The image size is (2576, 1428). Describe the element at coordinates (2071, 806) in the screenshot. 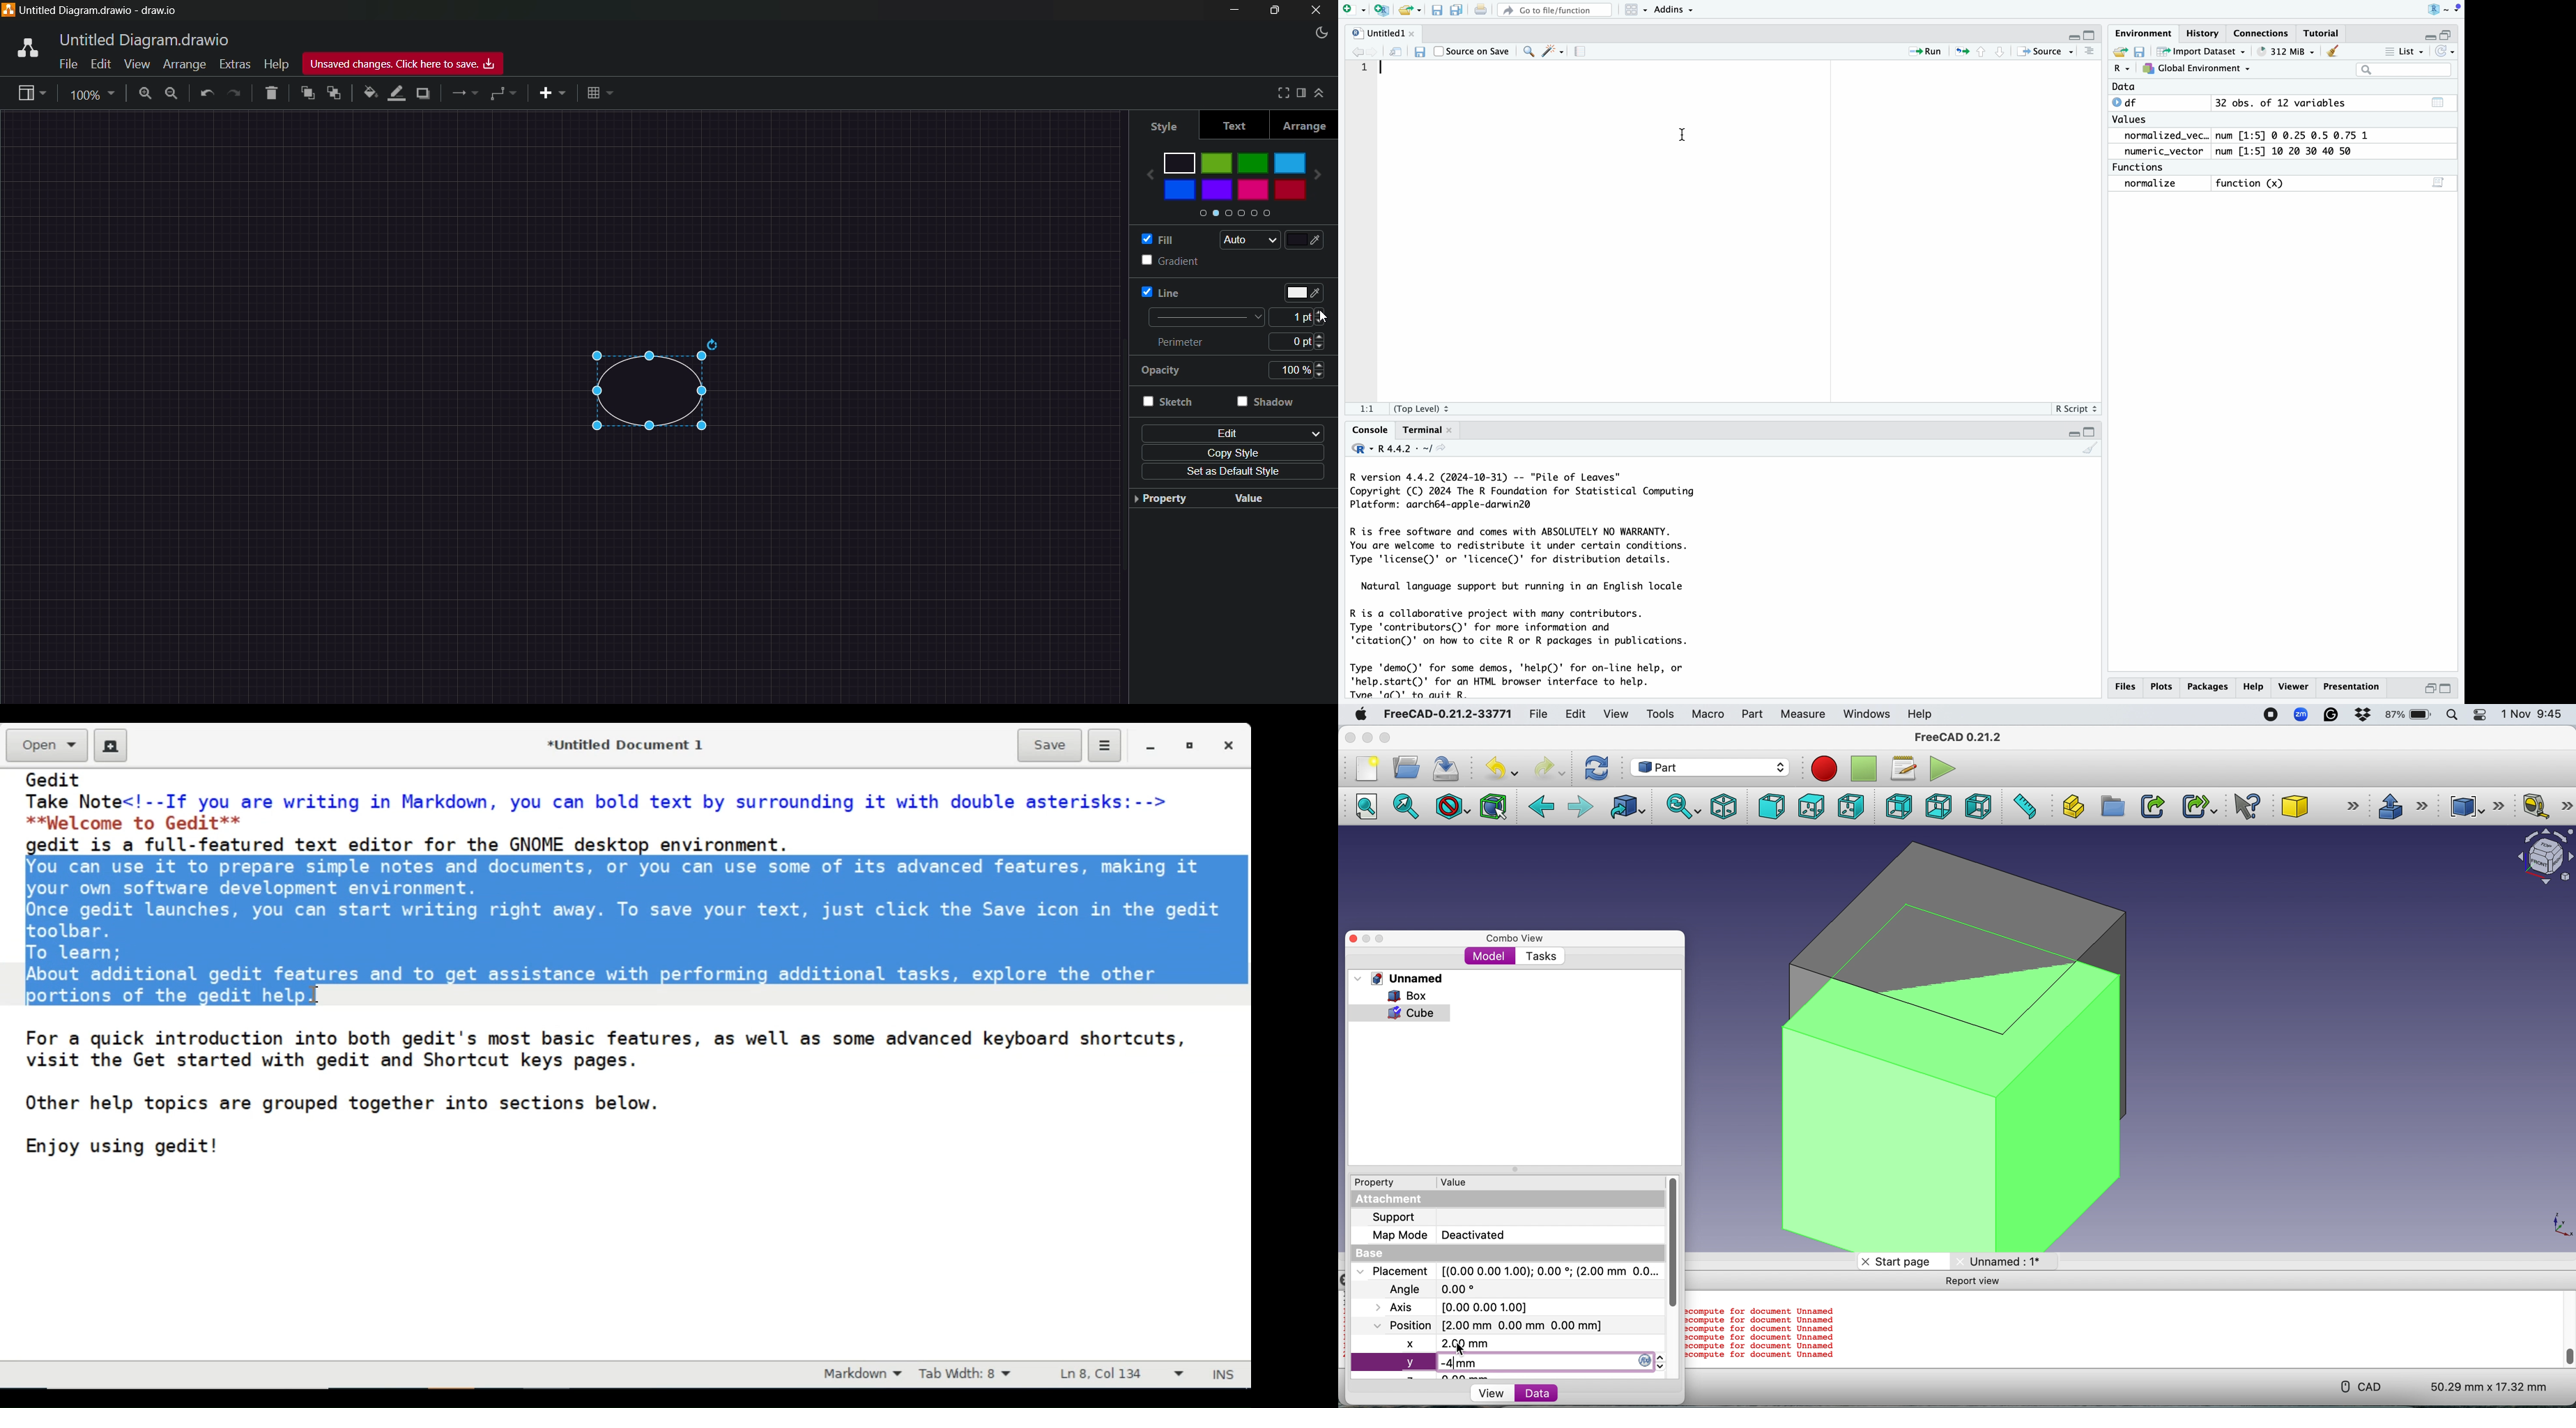

I see `Create part` at that location.